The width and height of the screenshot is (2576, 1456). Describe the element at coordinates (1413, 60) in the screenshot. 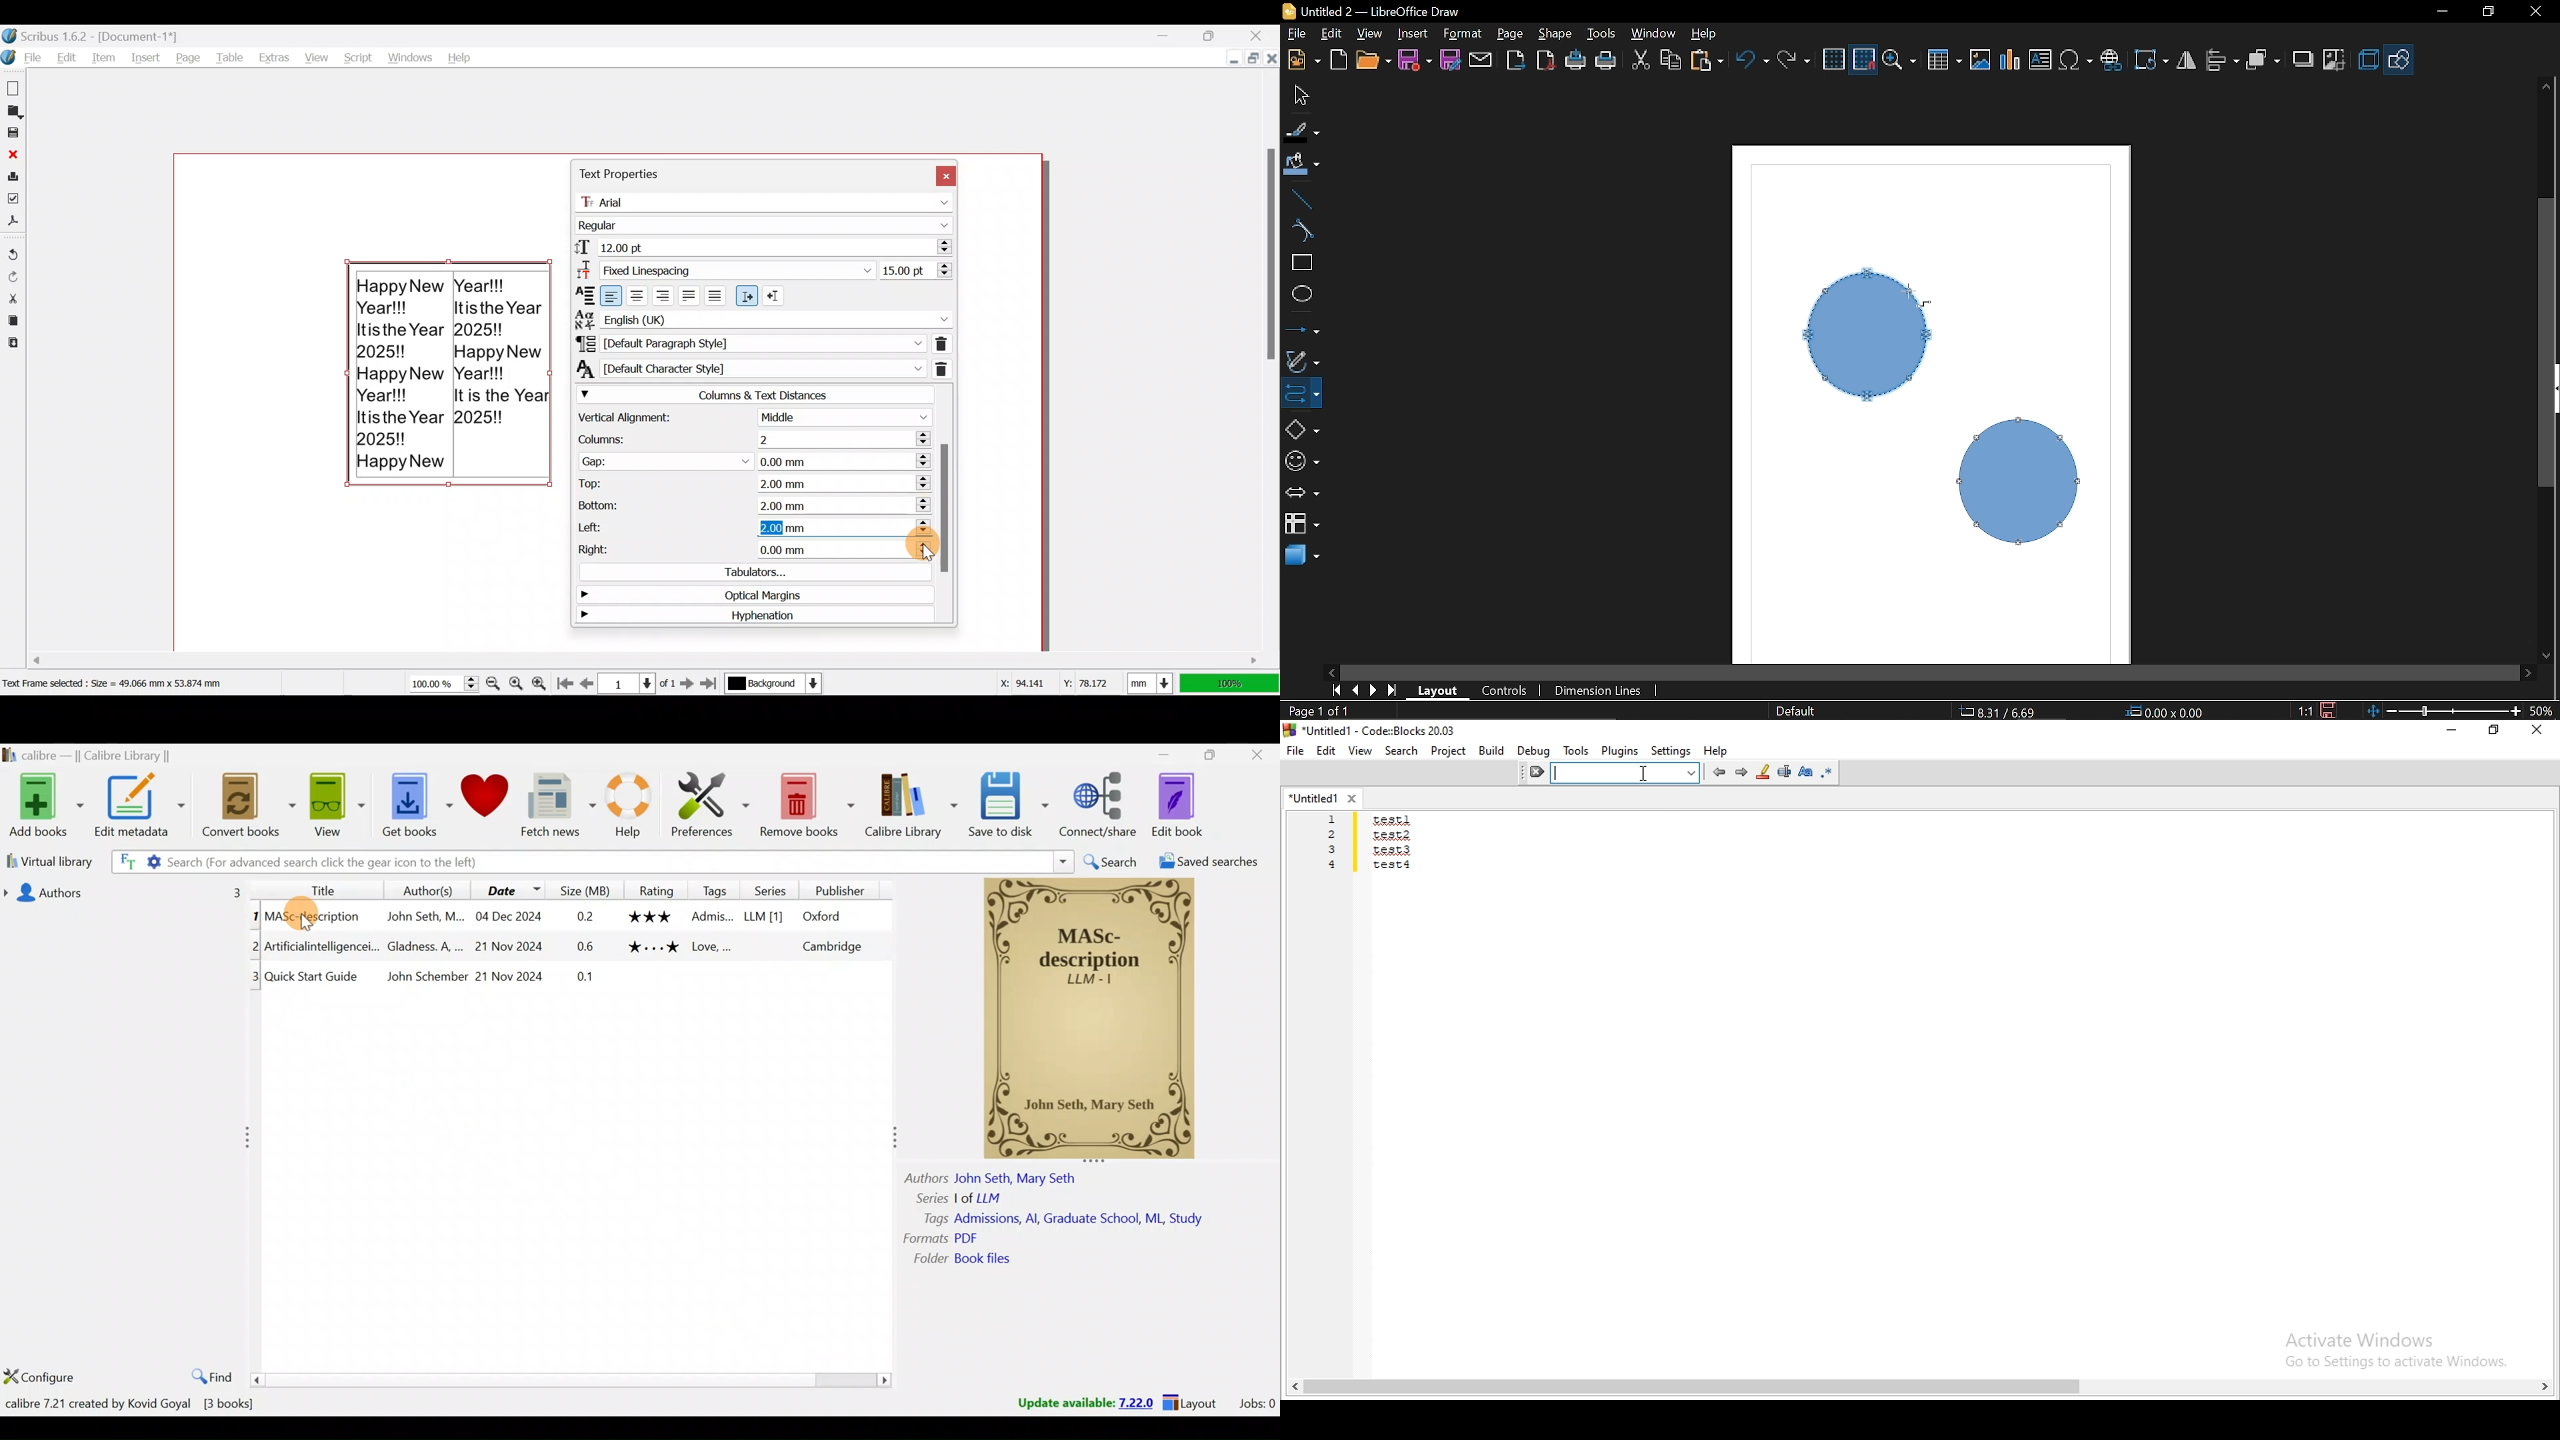

I see `Save` at that location.